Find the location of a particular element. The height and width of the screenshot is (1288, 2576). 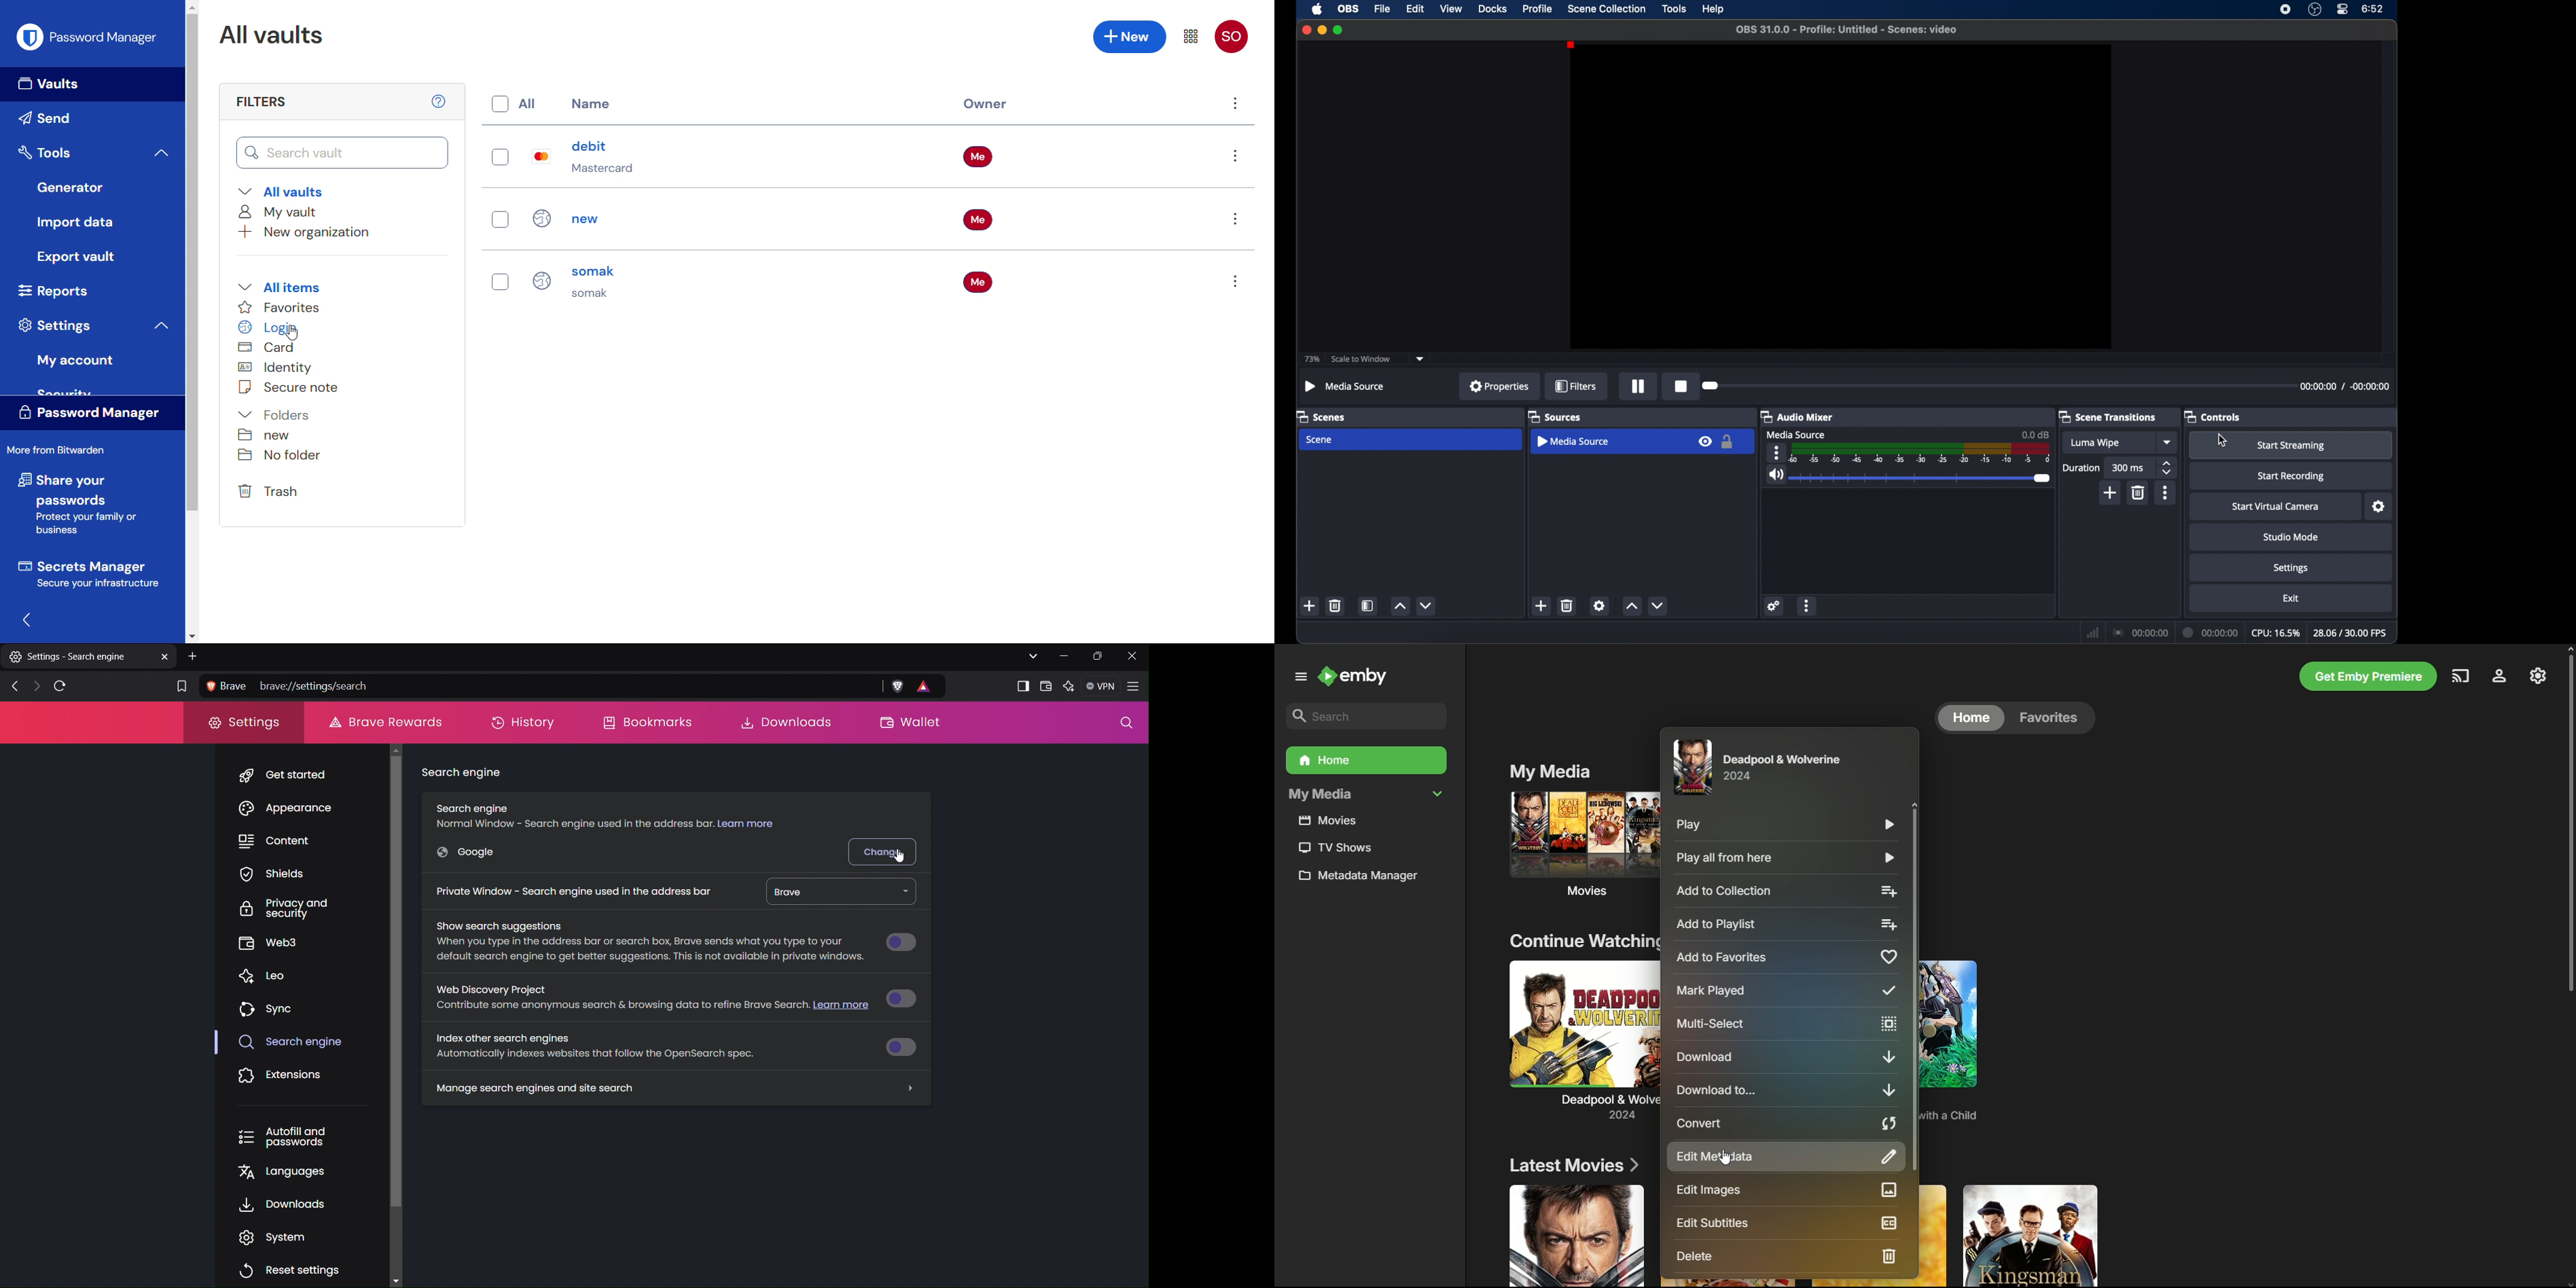

properties is located at coordinates (1500, 386).